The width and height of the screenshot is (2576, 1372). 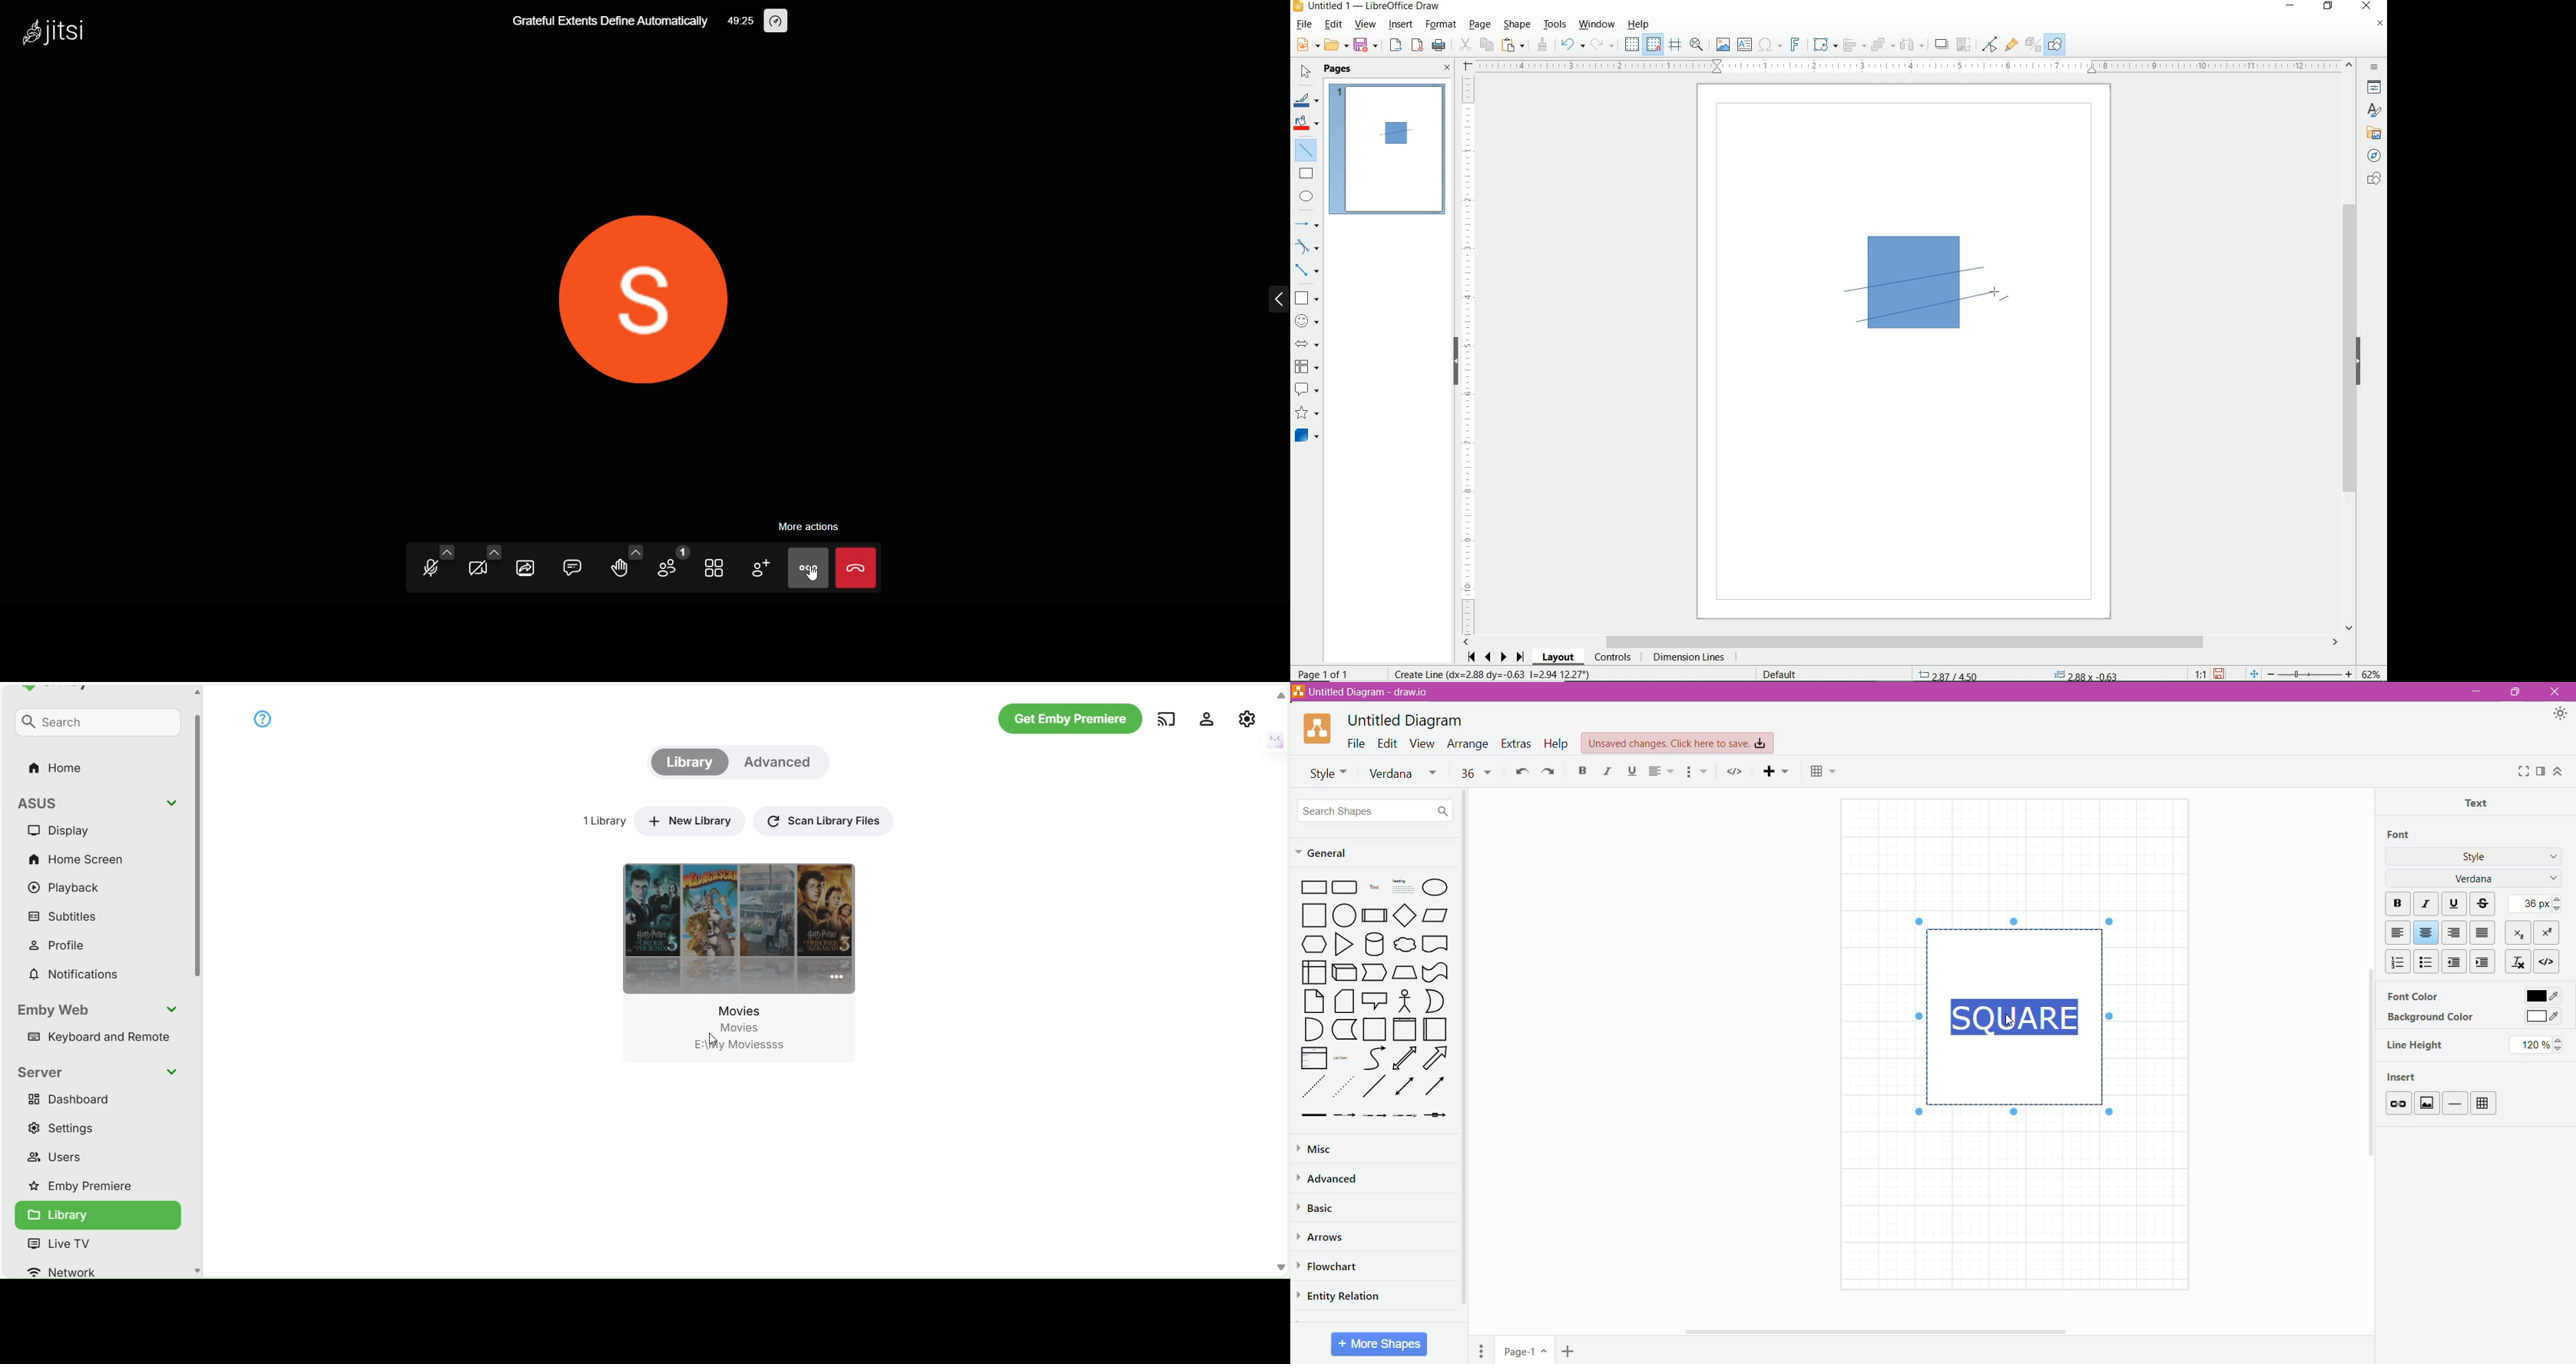 I want to click on Subscript, so click(x=2520, y=932).